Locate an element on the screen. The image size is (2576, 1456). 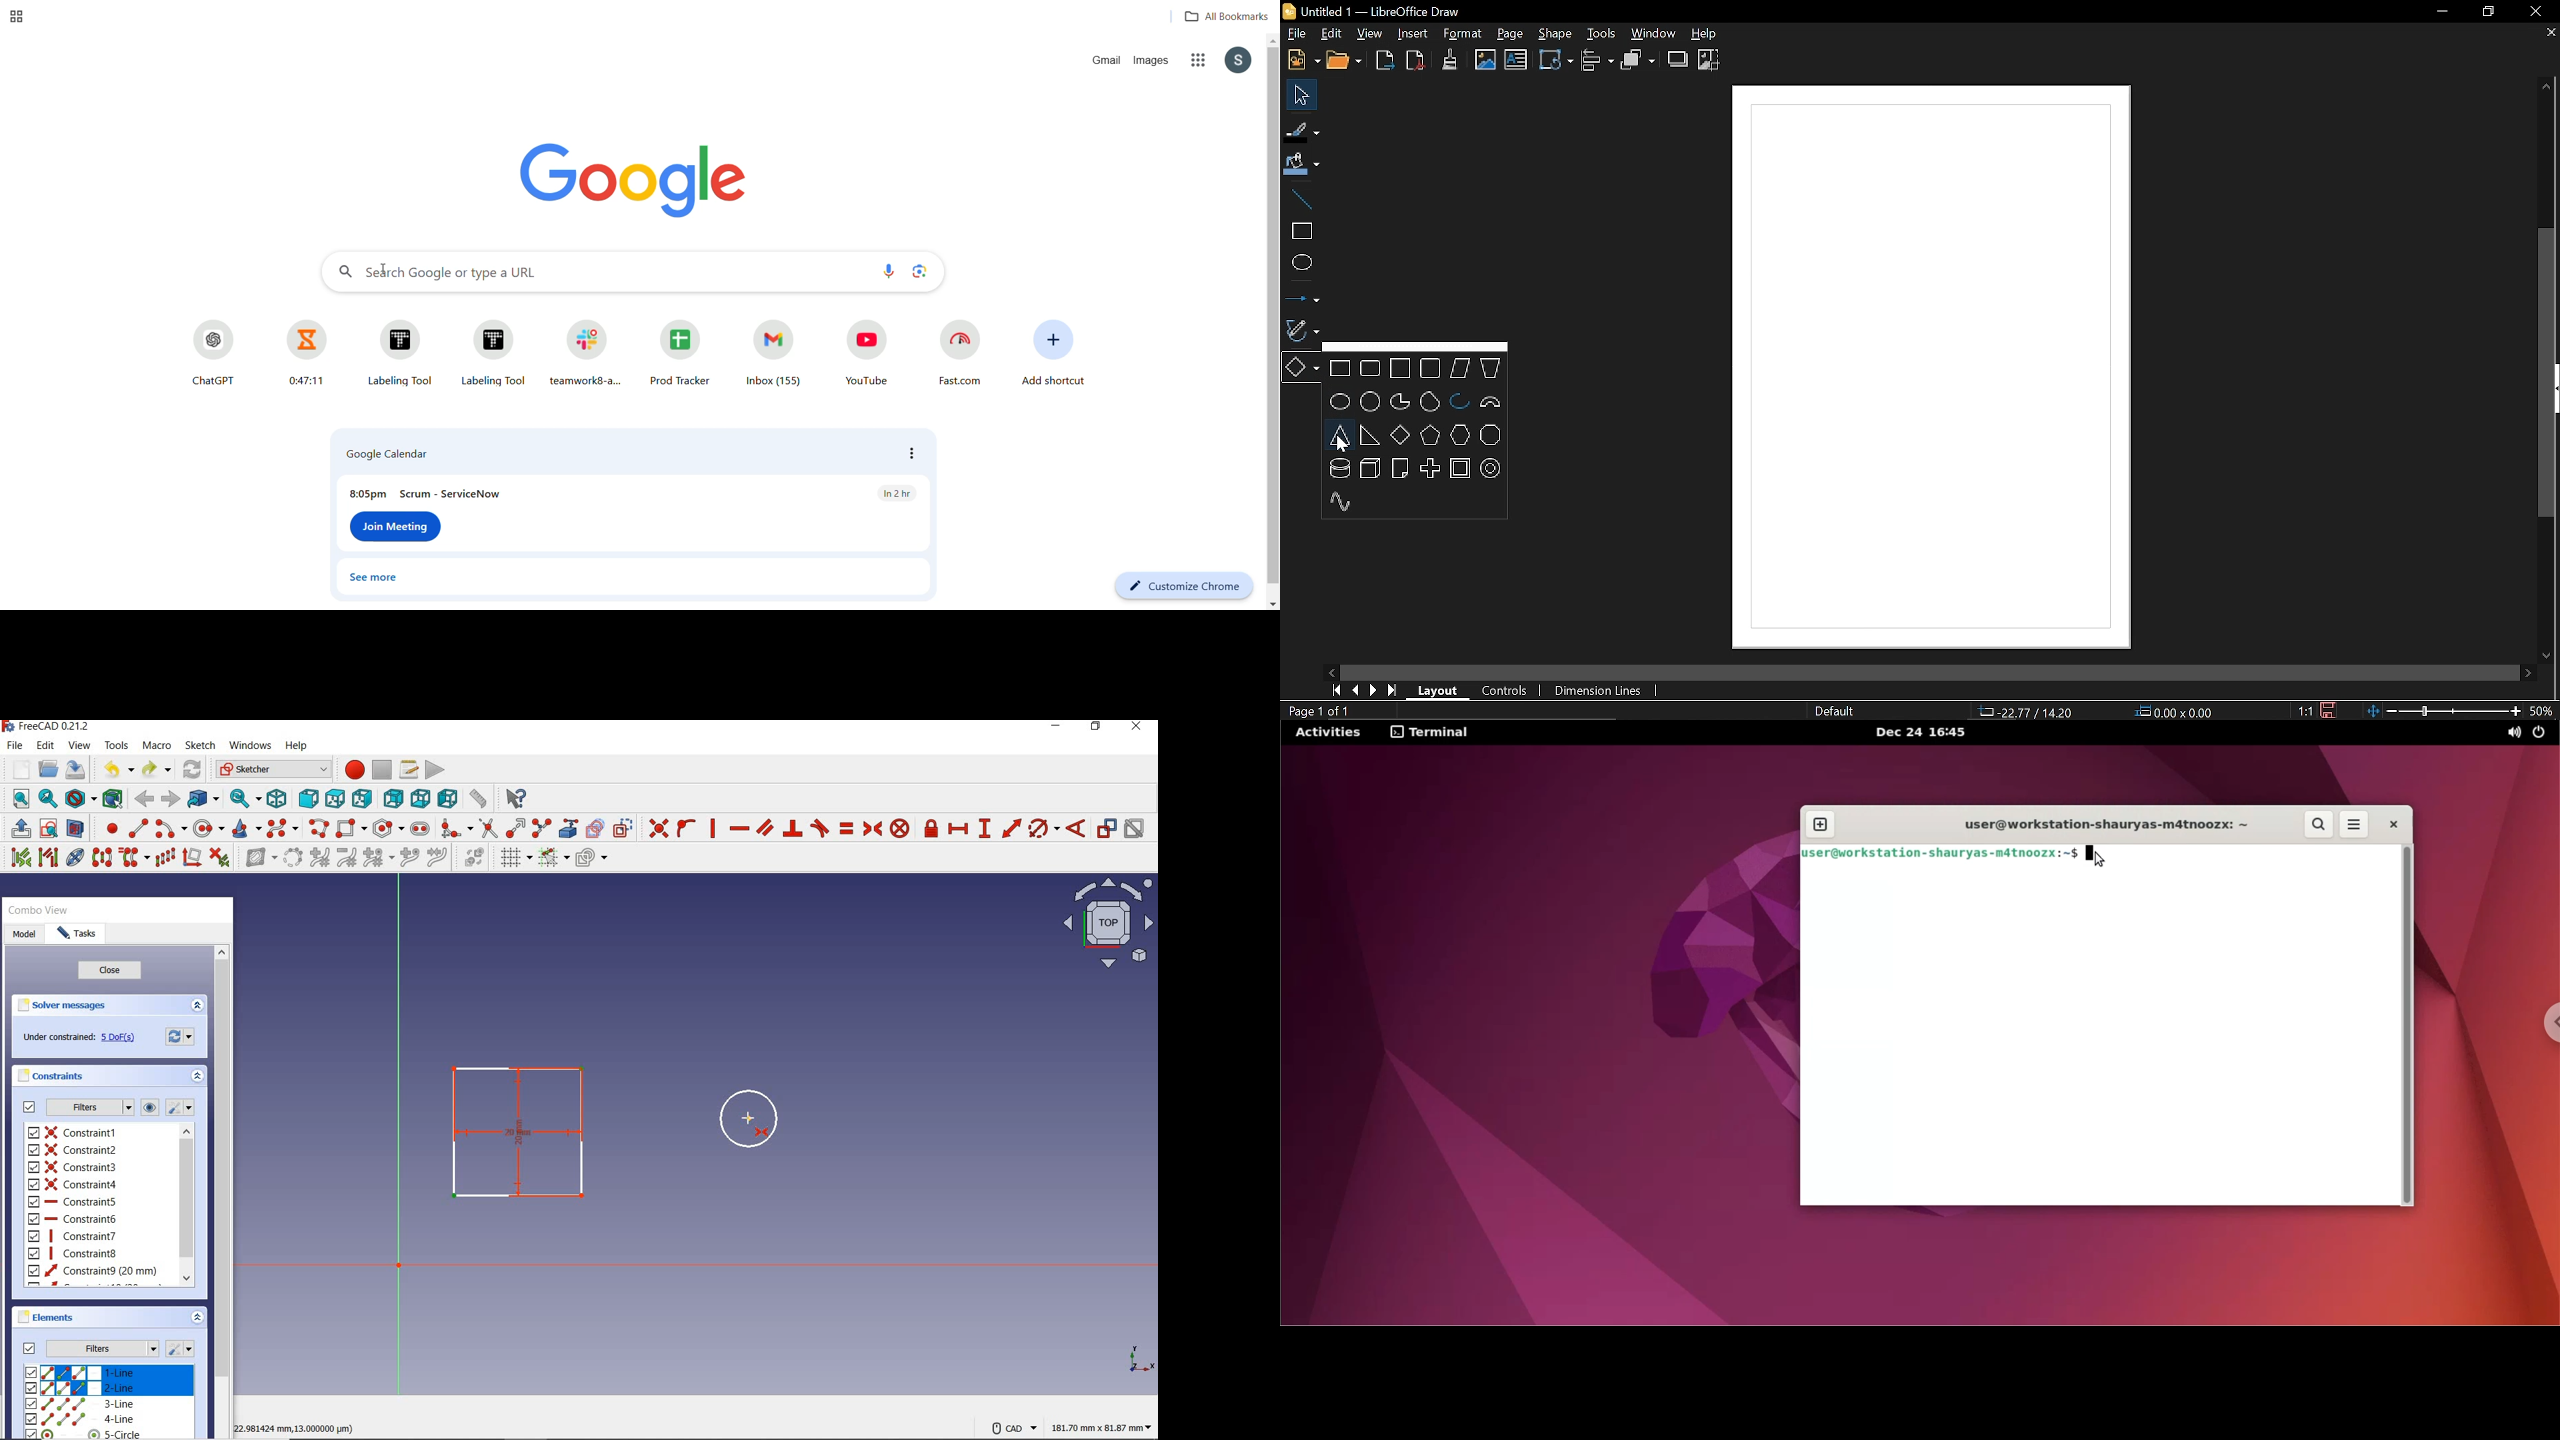
Insert image is located at coordinates (1516, 60).